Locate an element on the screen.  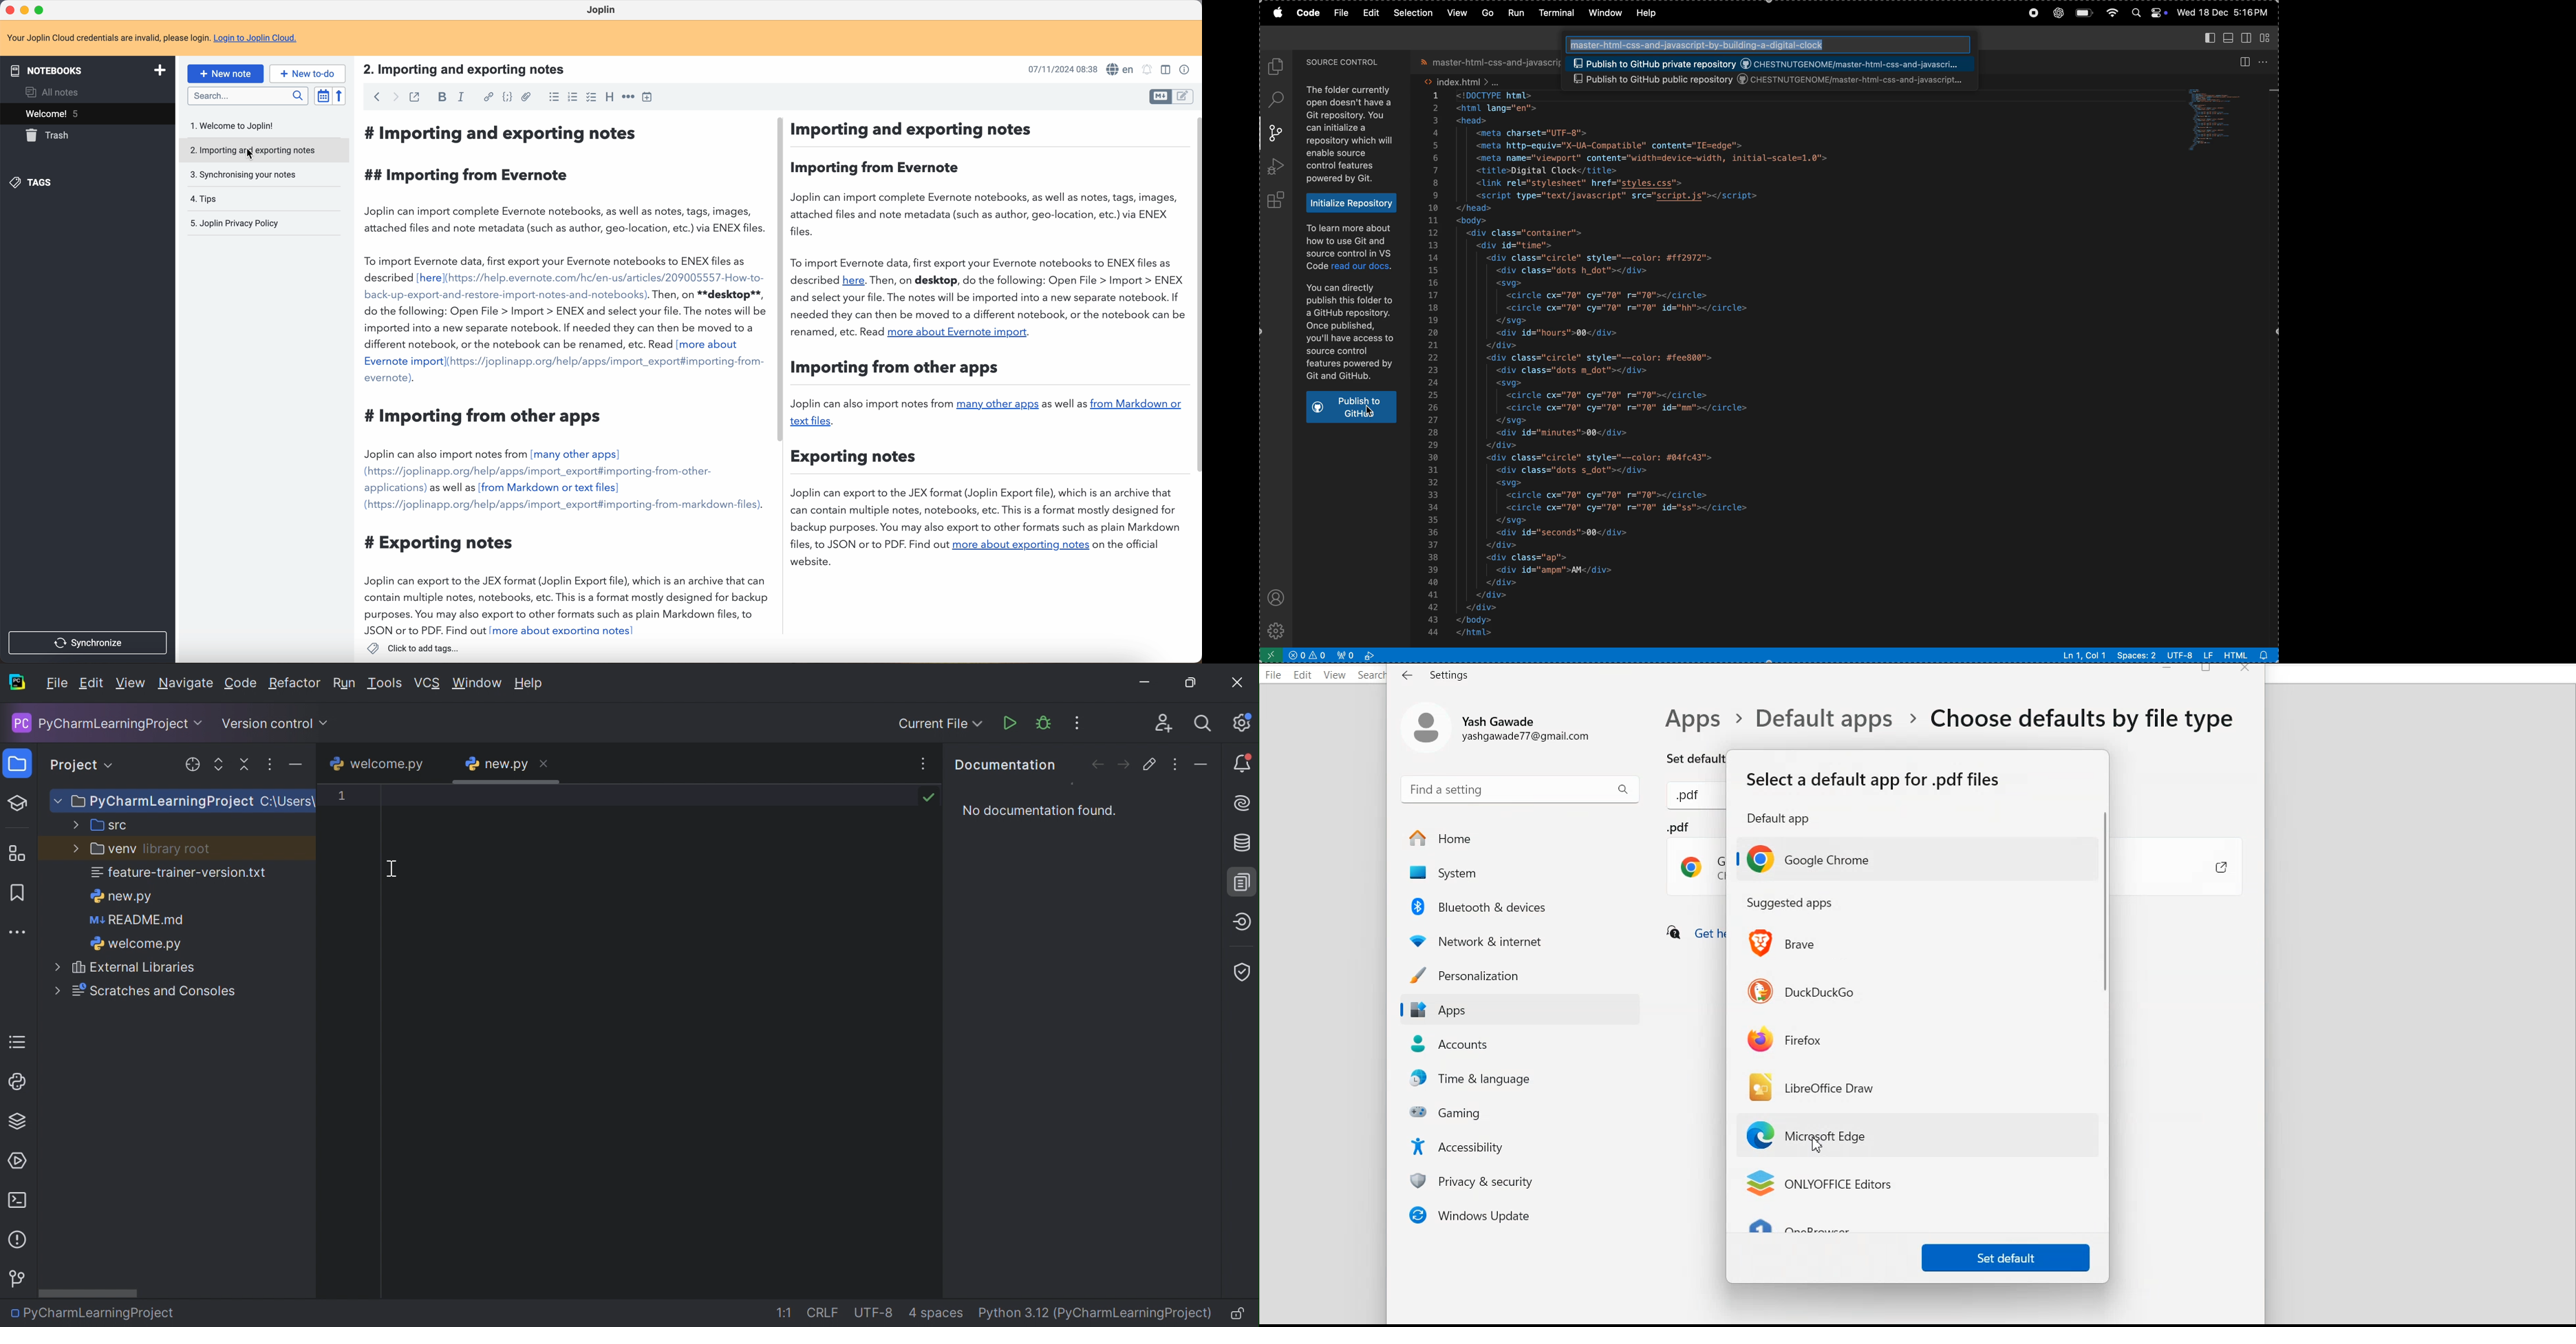
Importing and exporting note Joplin can important complete Evernote notebooks, as well as notes, tags, images, attached files and note metadata (such as as author, geo-location, etc) vía ENEX files. To import Evernote data, first export your Evernote notebooks to ENEX files aside described (here)…. is located at coordinates (837, 346).